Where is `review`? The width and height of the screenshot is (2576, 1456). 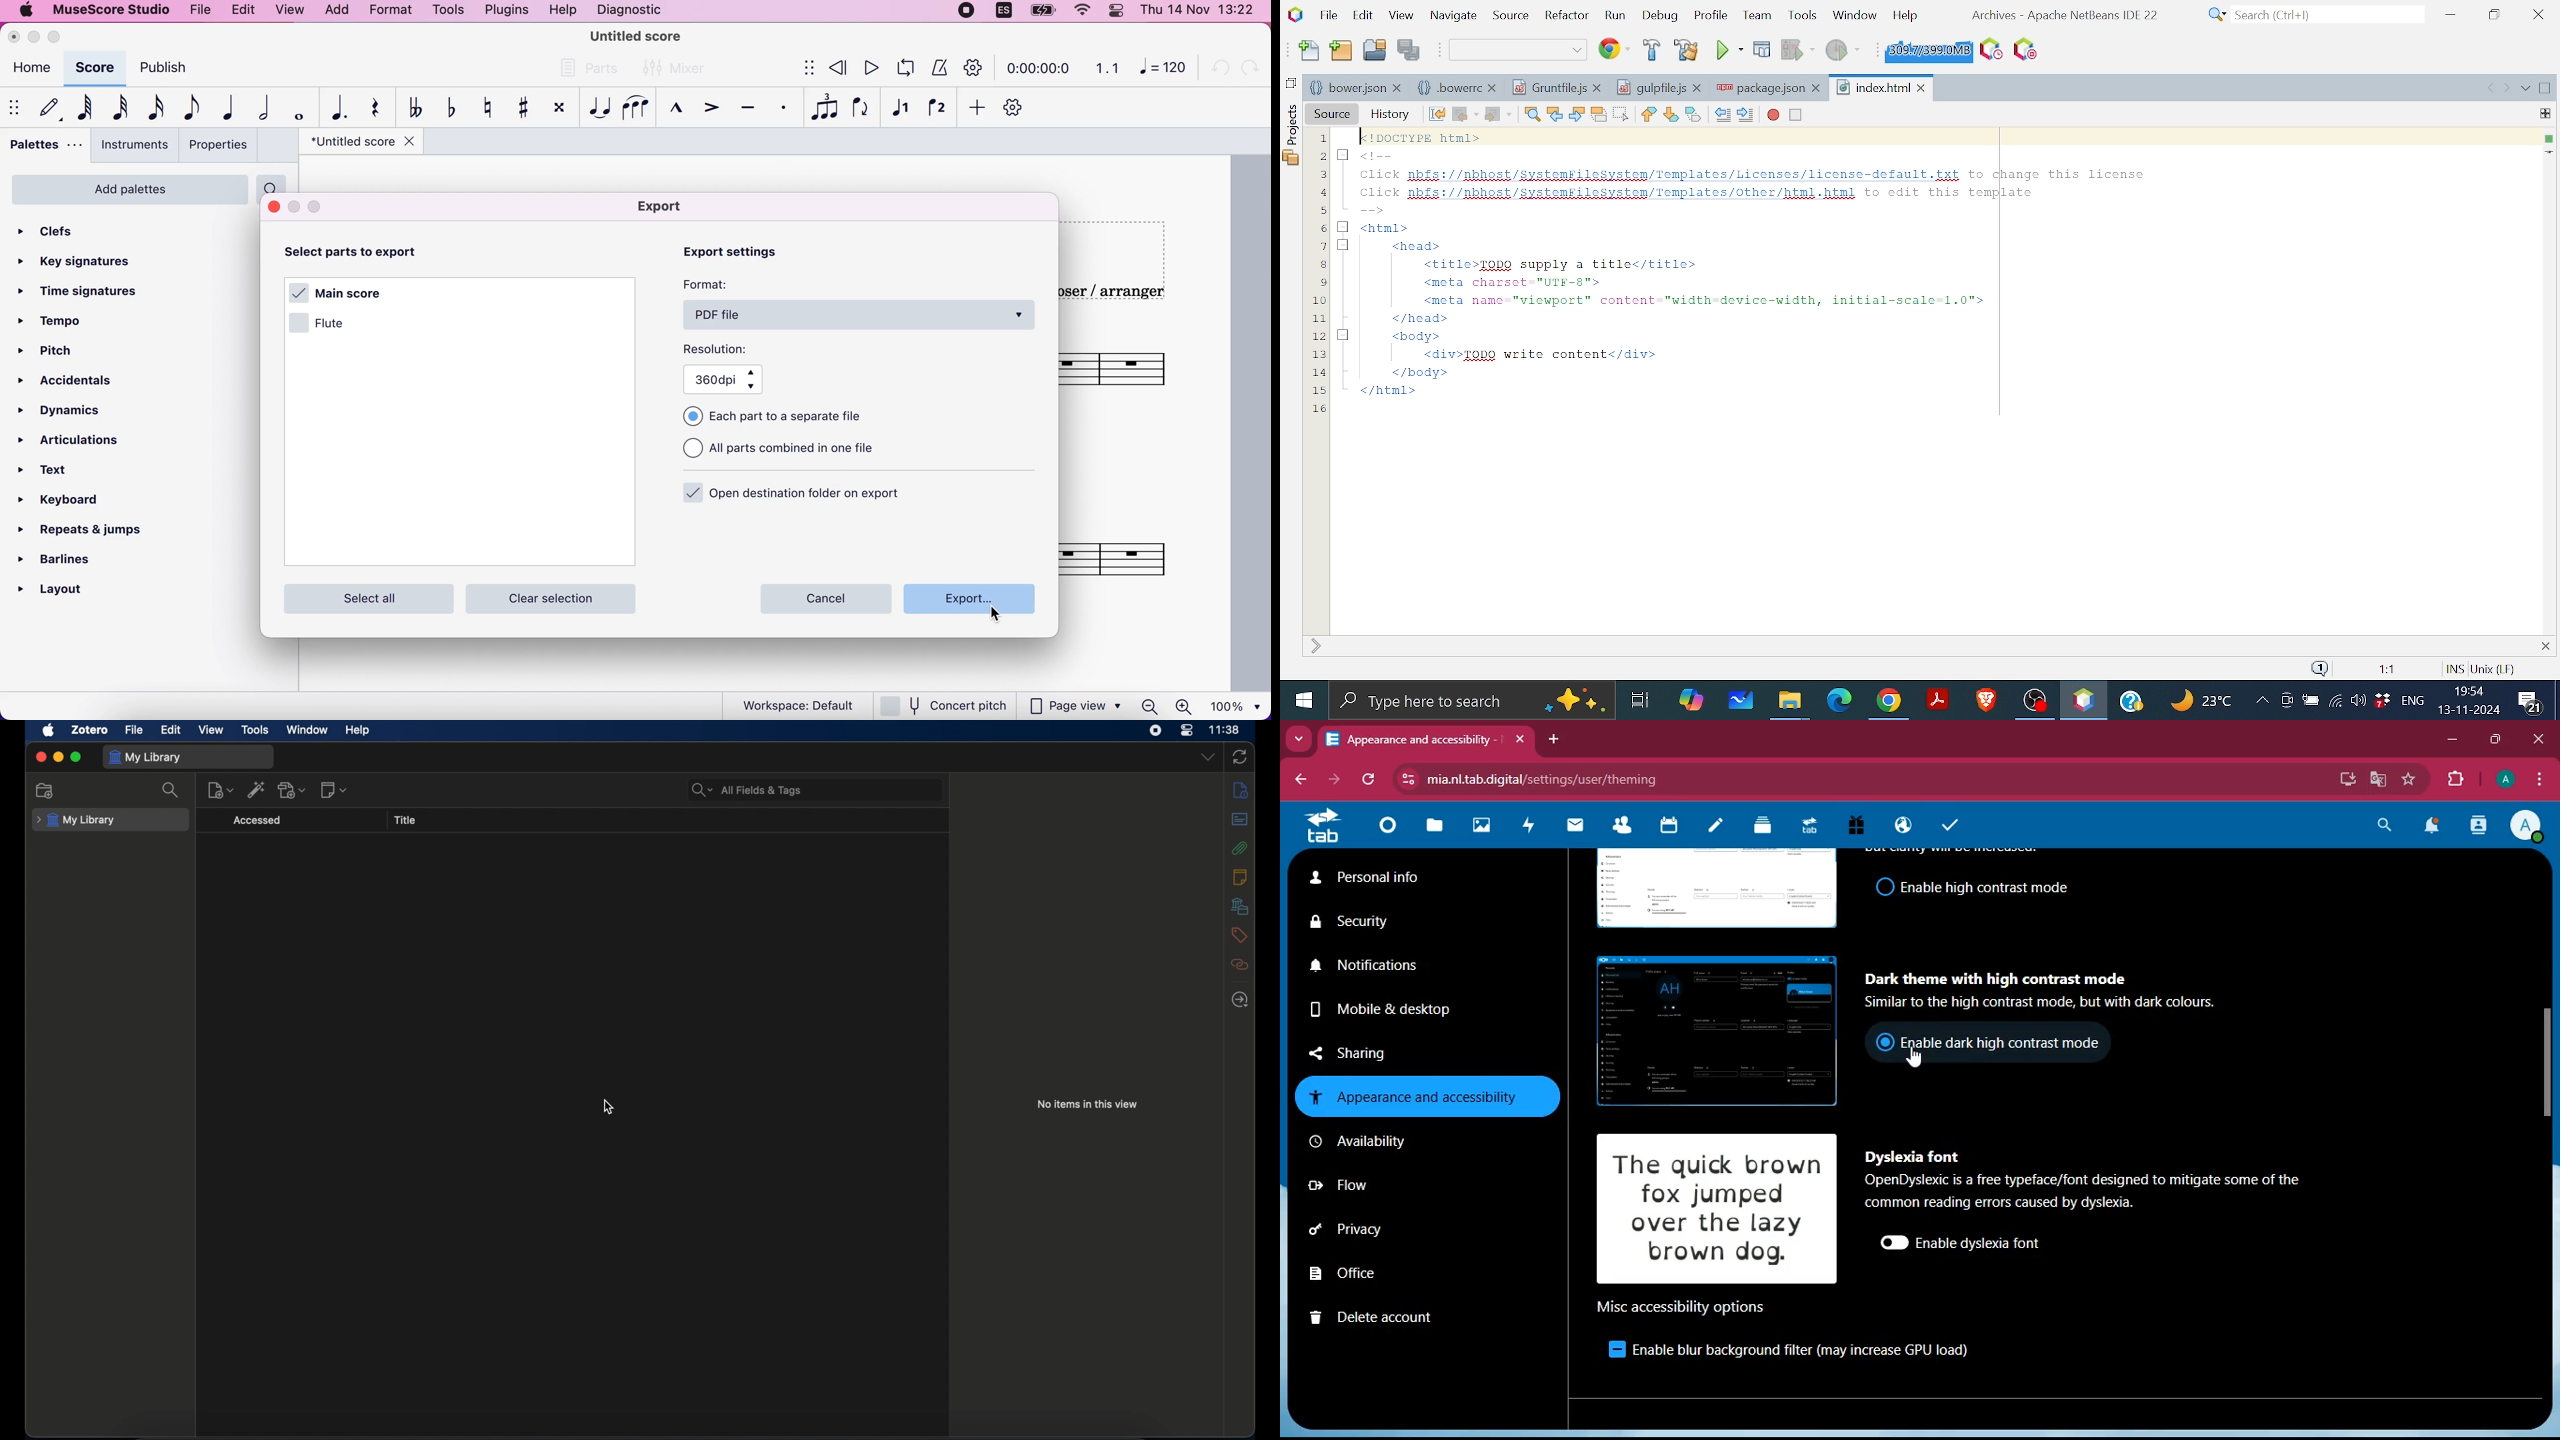
review is located at coordinates (837, 69).